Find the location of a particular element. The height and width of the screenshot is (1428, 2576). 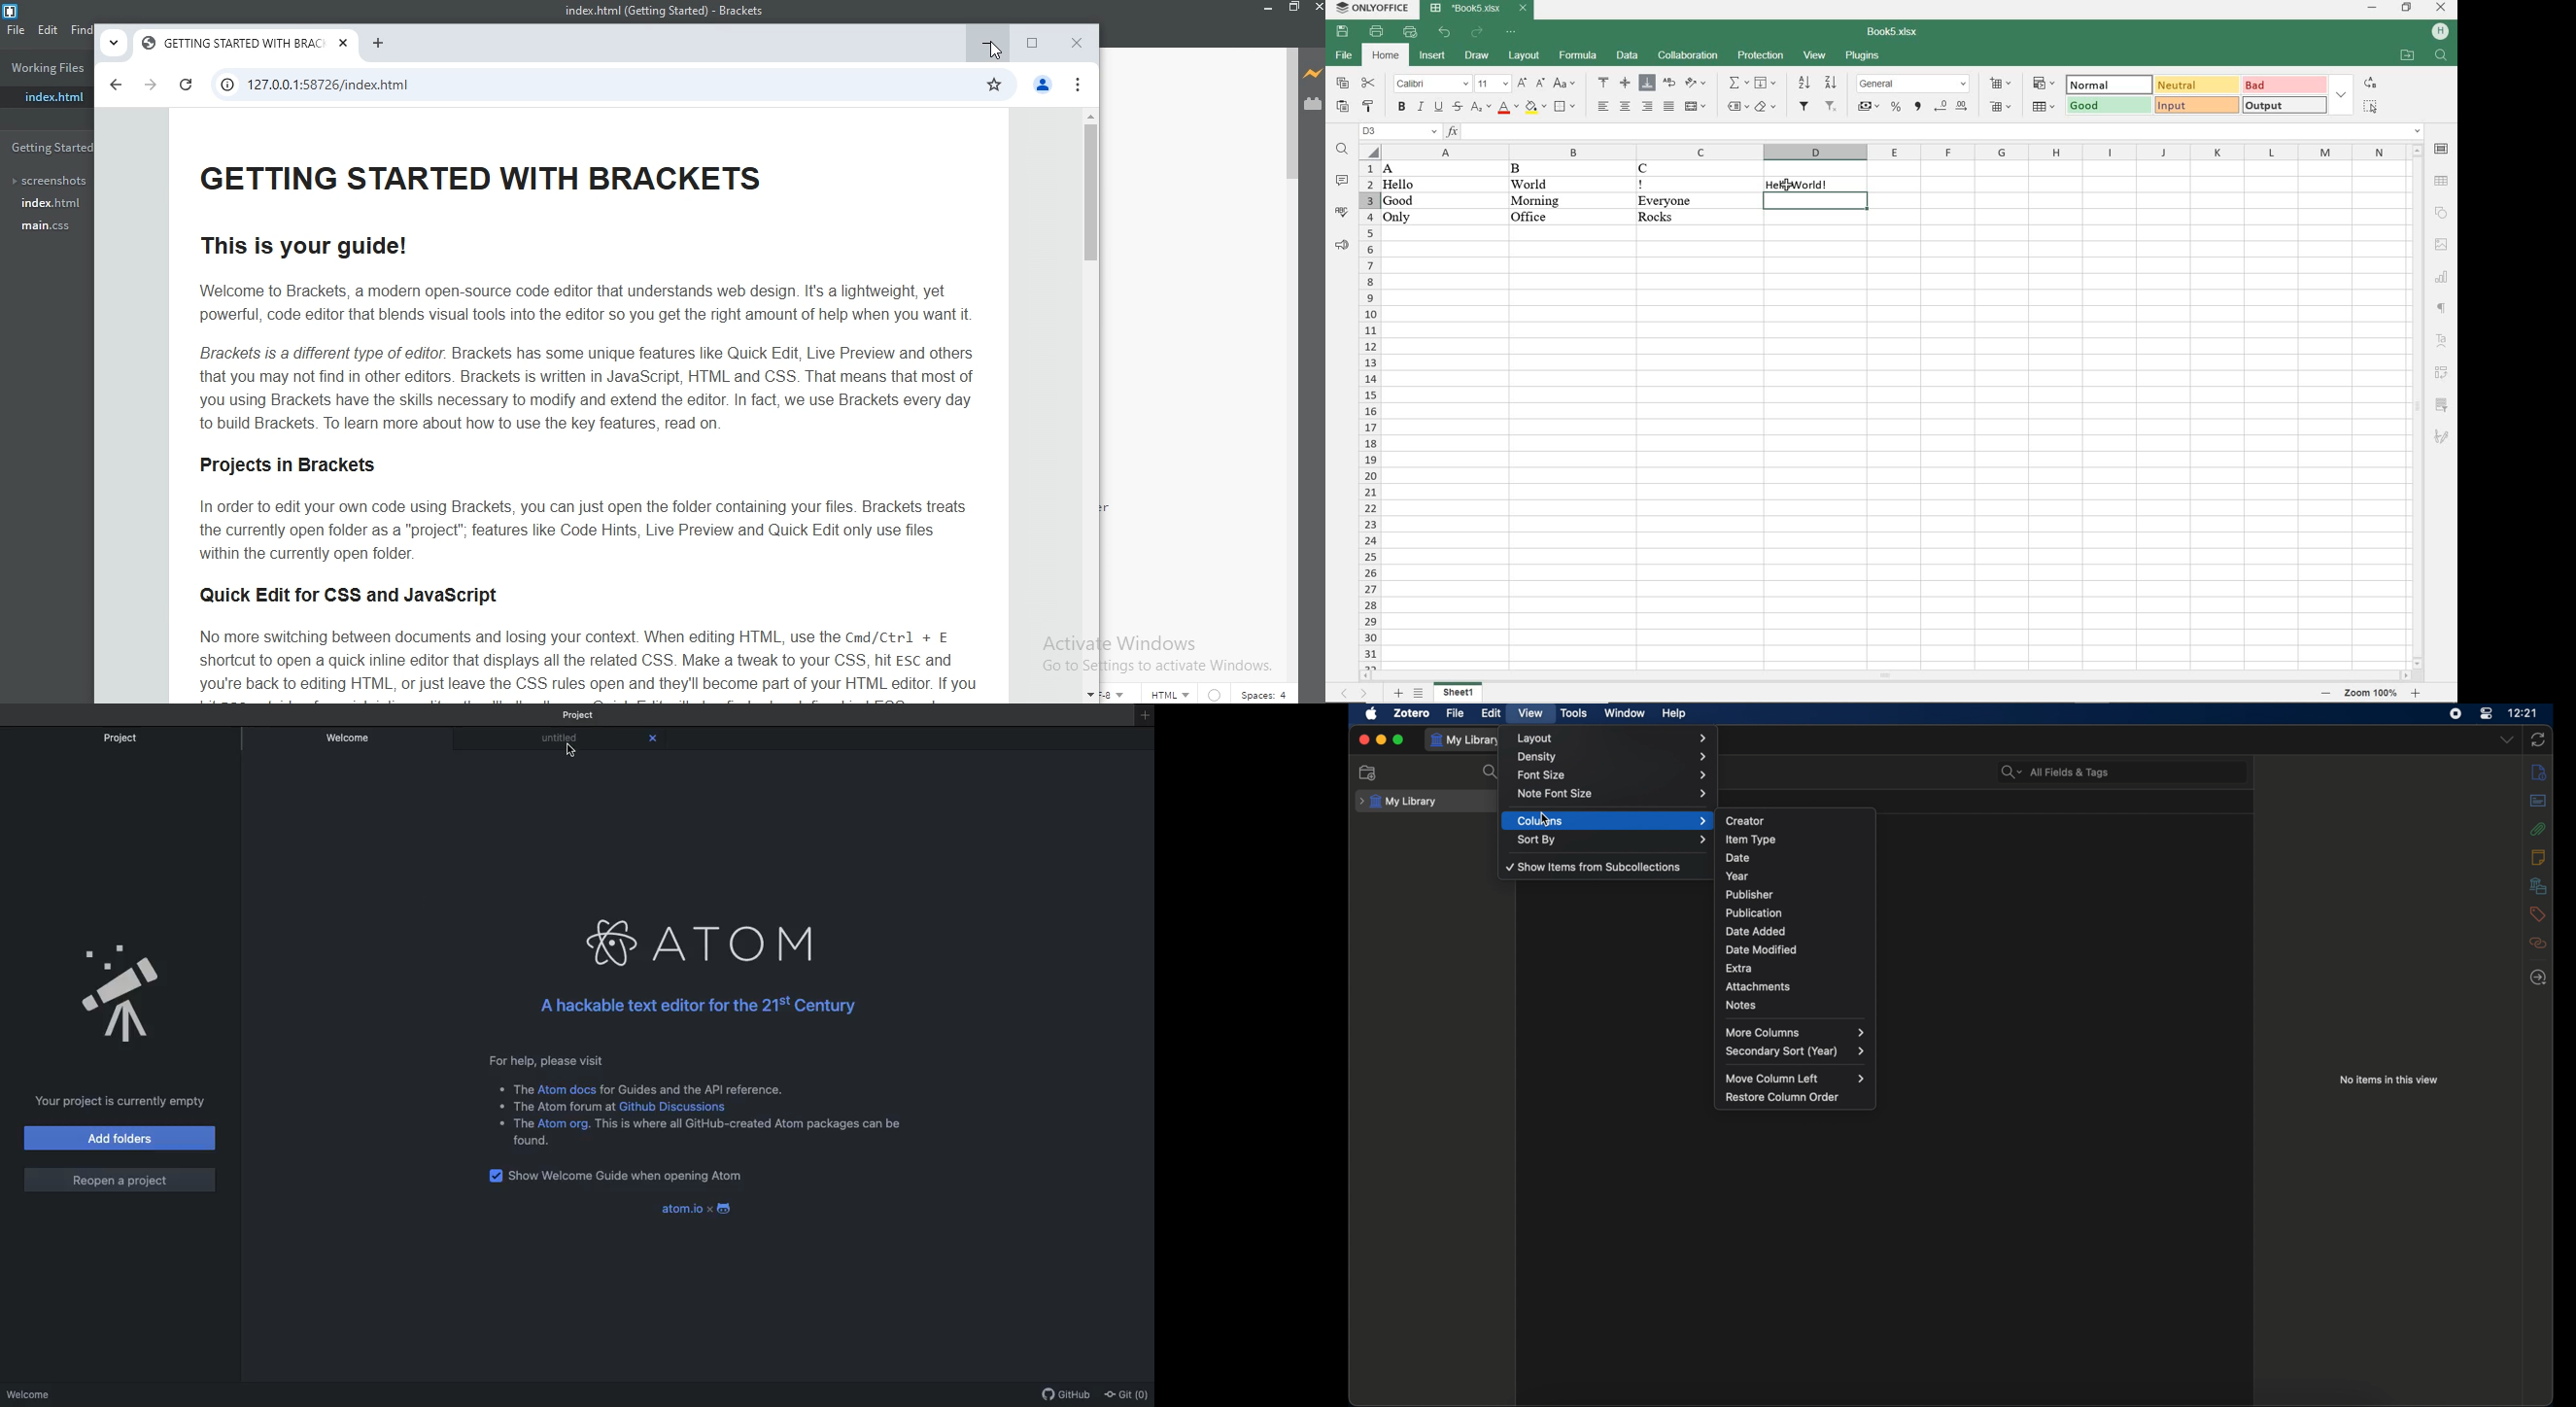

CHANGE DECIMAL is located at coordinates (1953, 106).